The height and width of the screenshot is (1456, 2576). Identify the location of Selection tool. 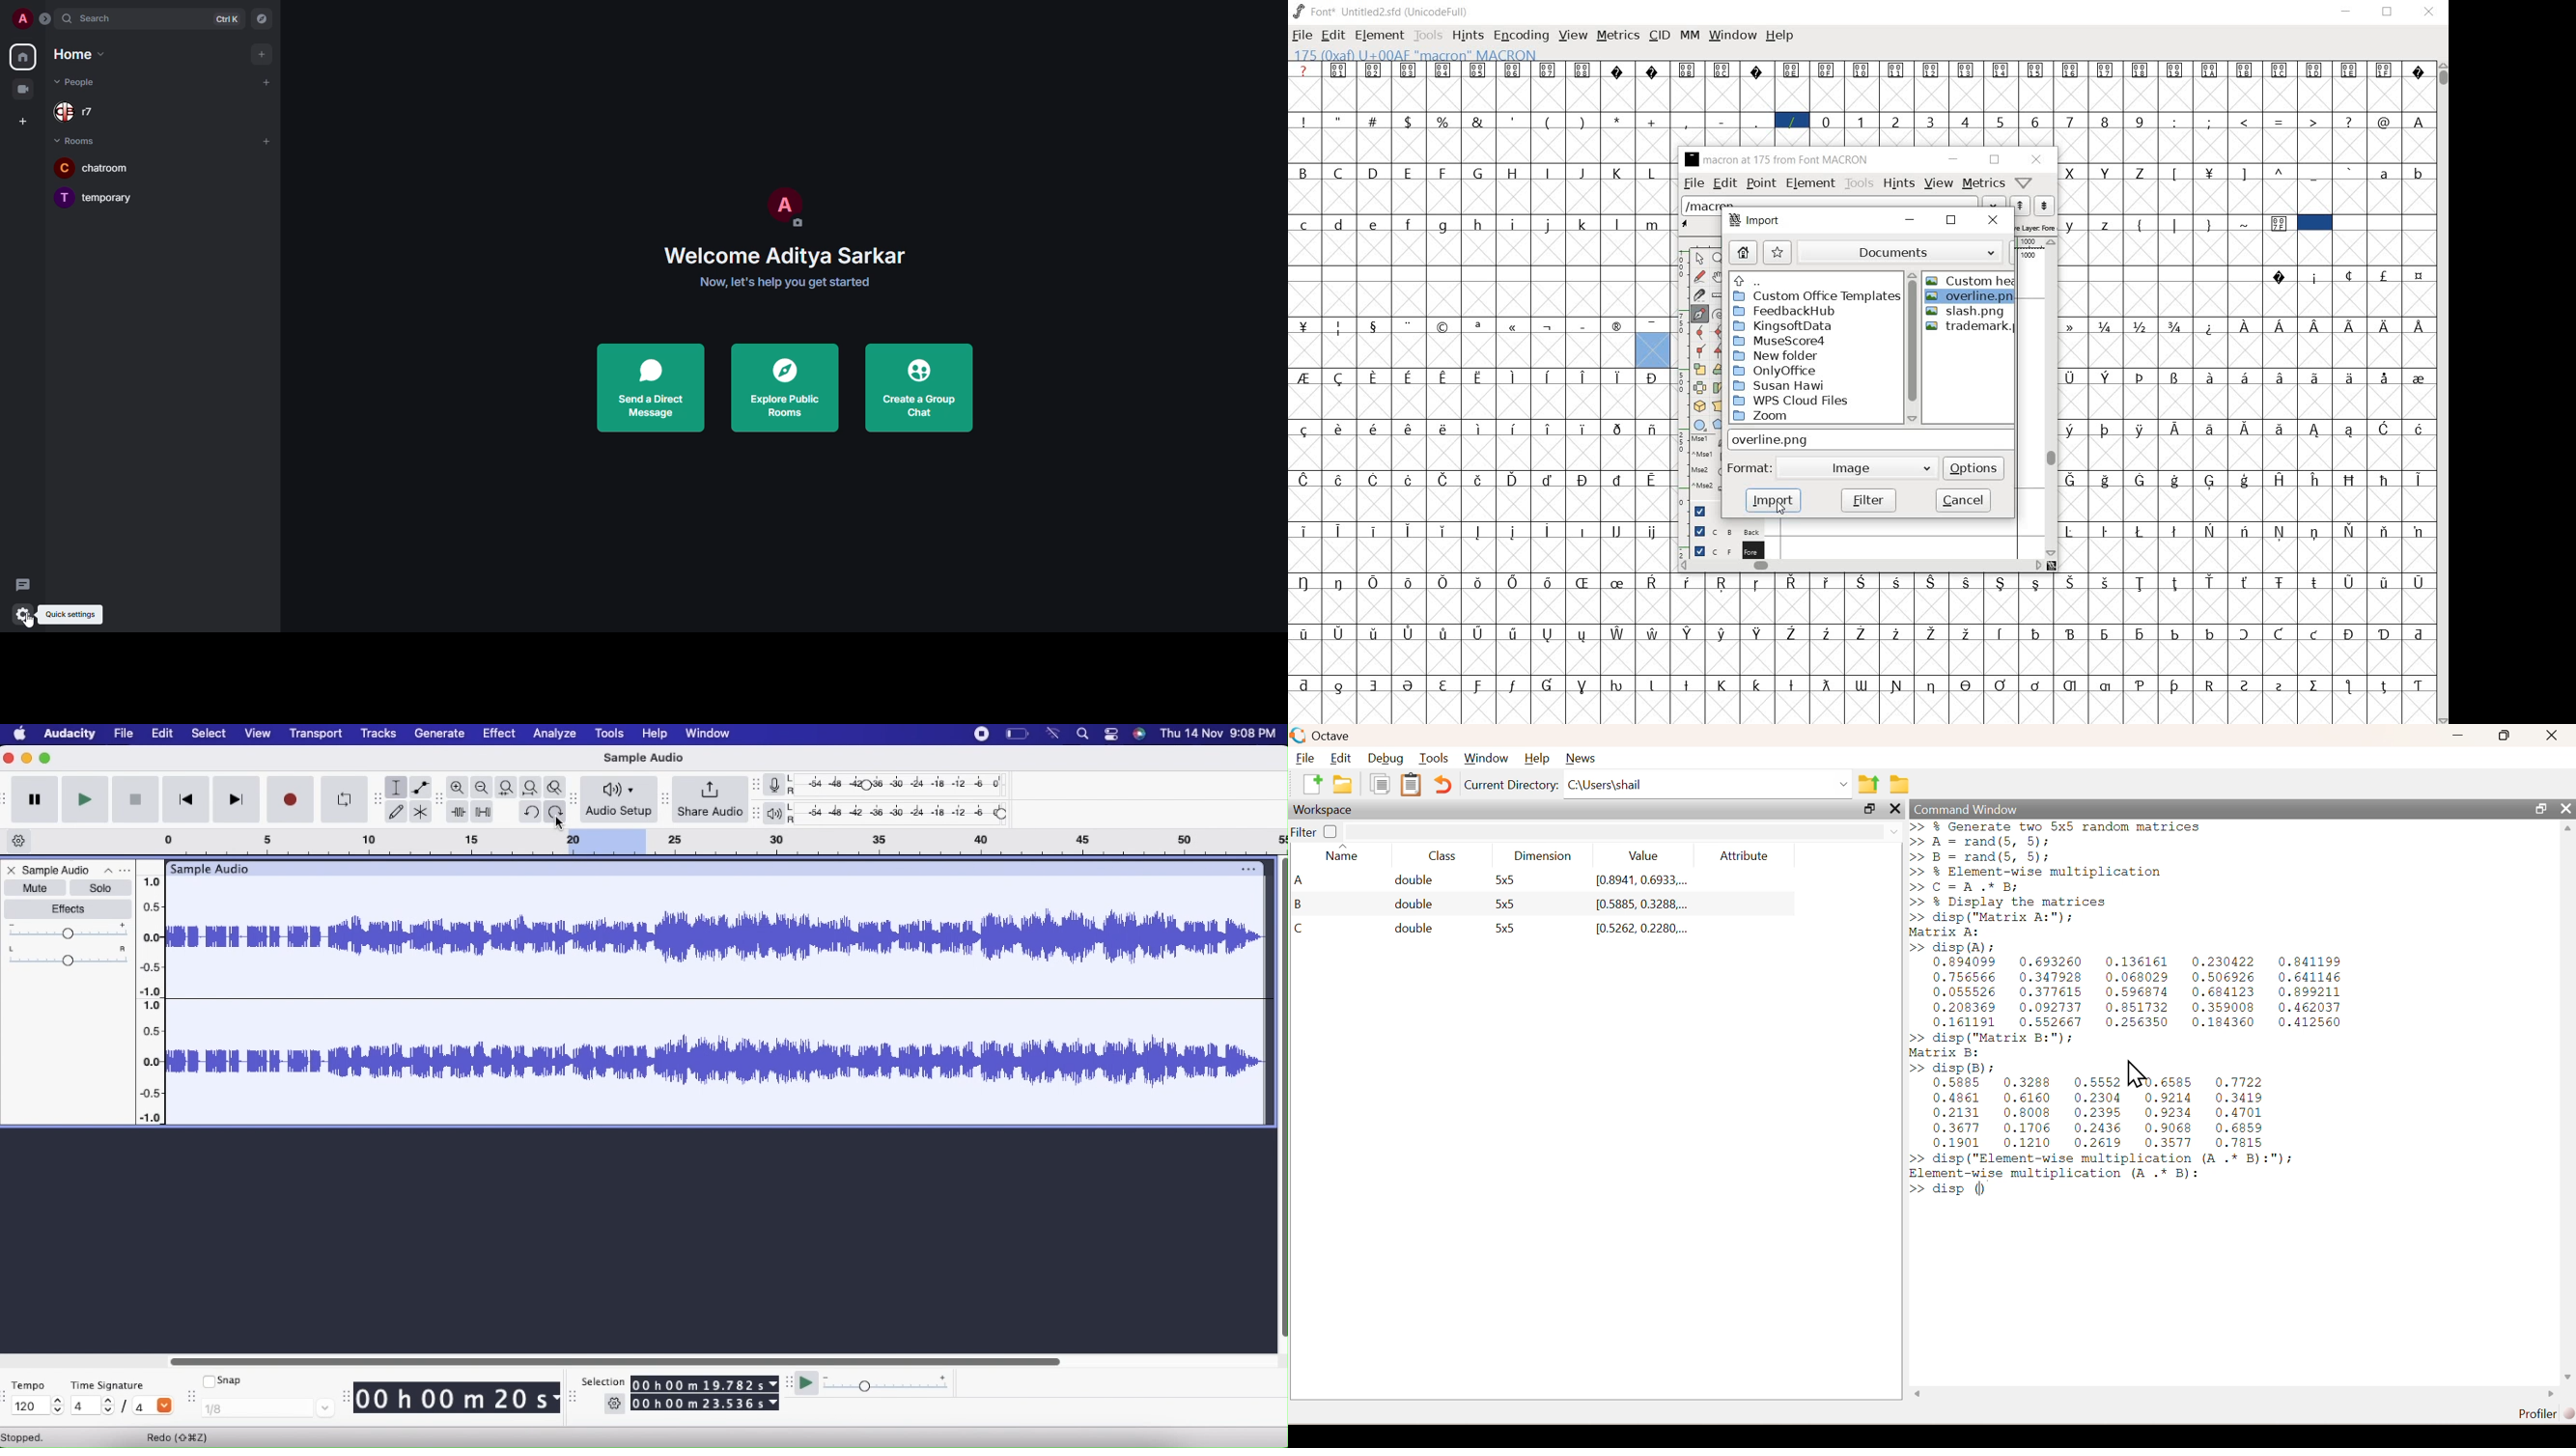
(395, 788).